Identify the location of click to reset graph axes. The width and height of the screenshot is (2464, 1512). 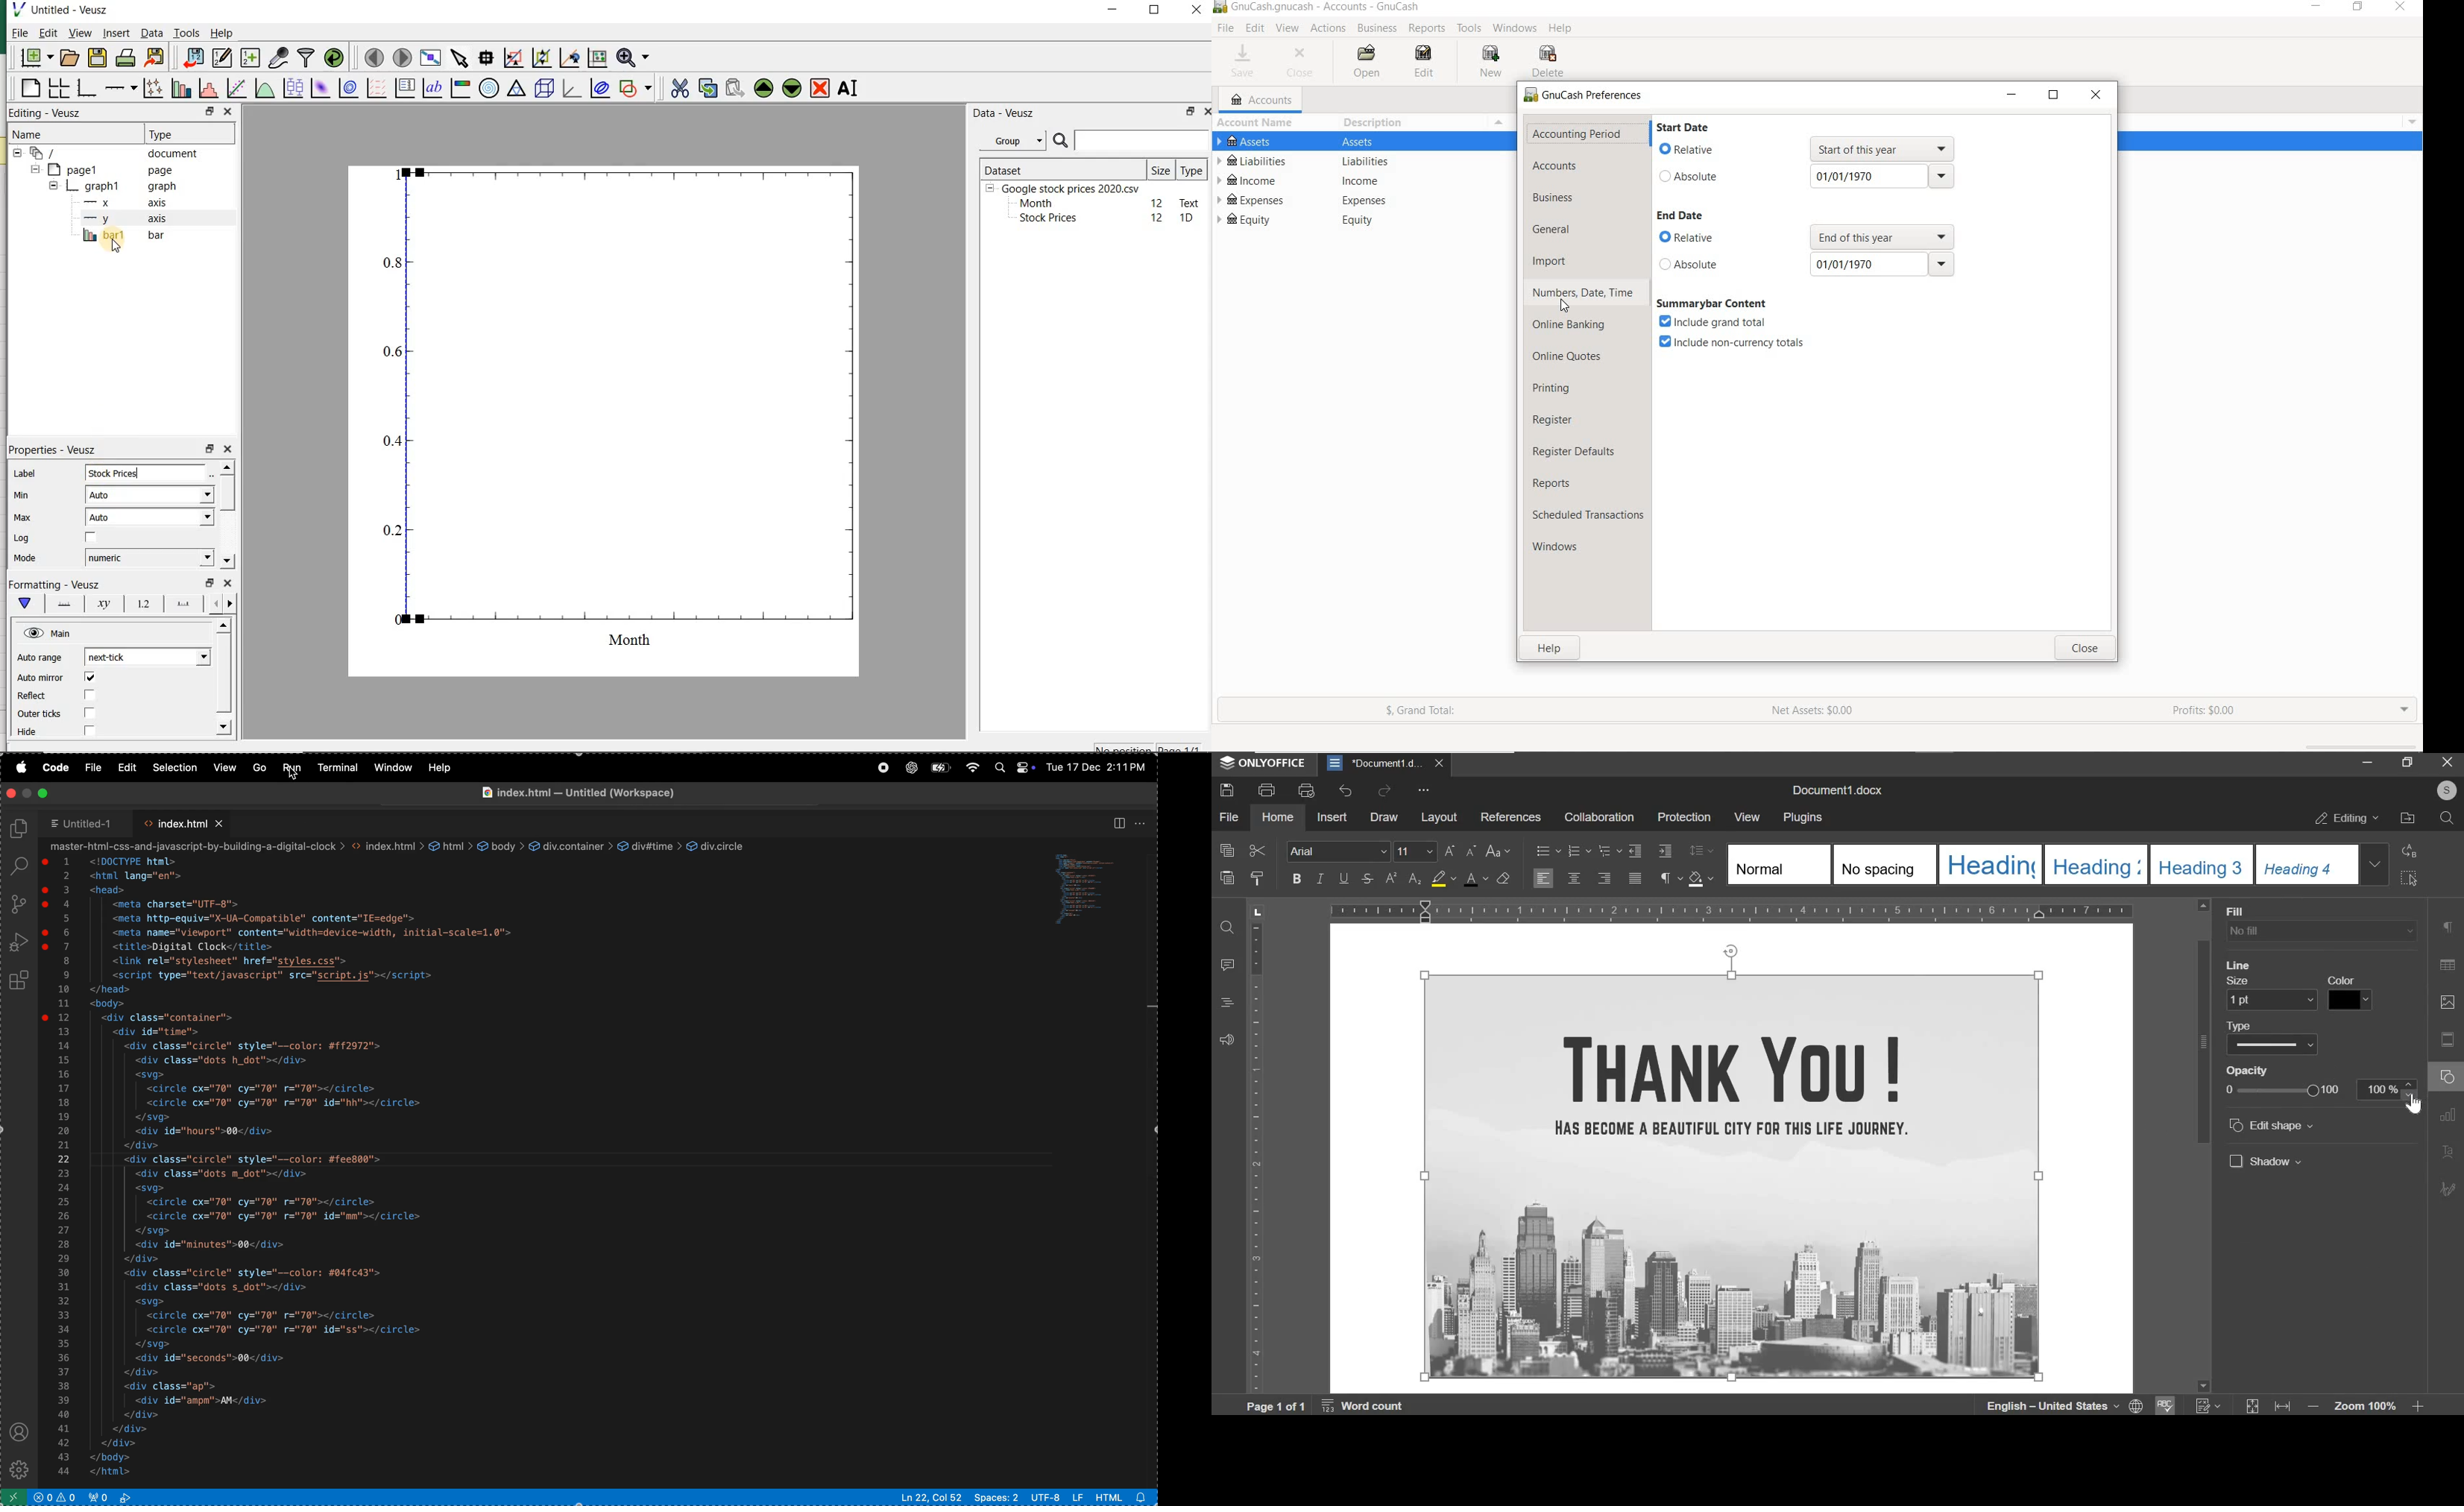
(596, 58).